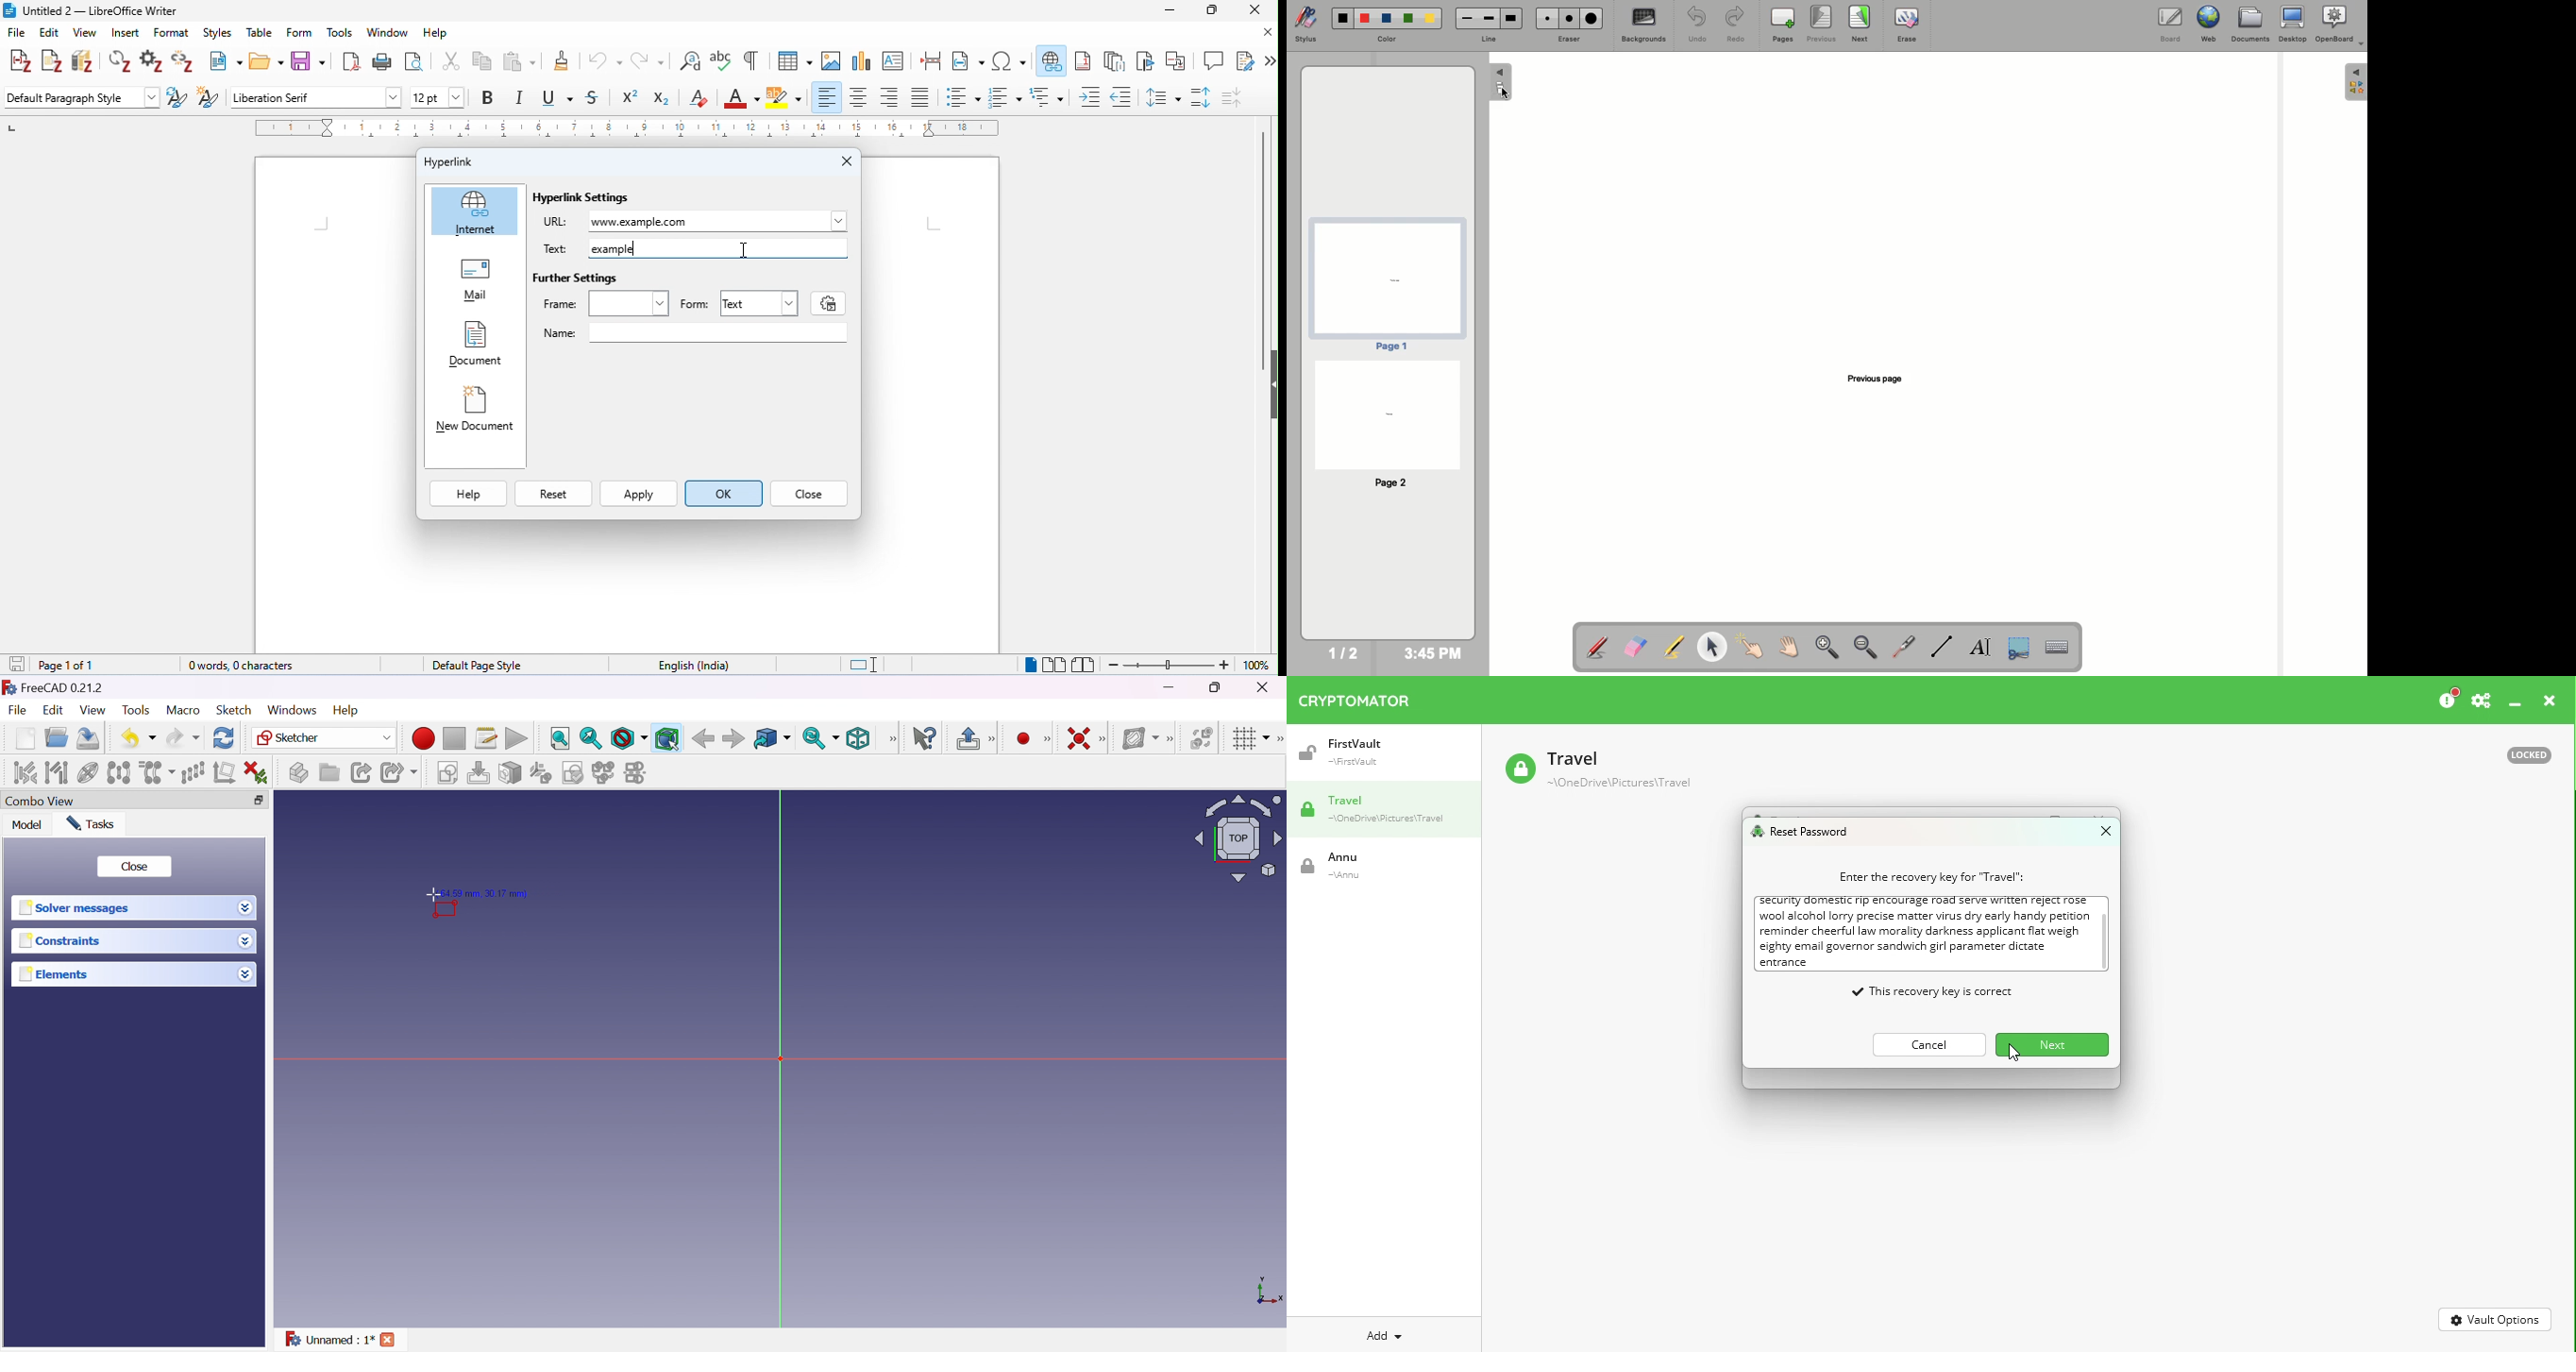  I want to click on New Document |, so click(477, 410).